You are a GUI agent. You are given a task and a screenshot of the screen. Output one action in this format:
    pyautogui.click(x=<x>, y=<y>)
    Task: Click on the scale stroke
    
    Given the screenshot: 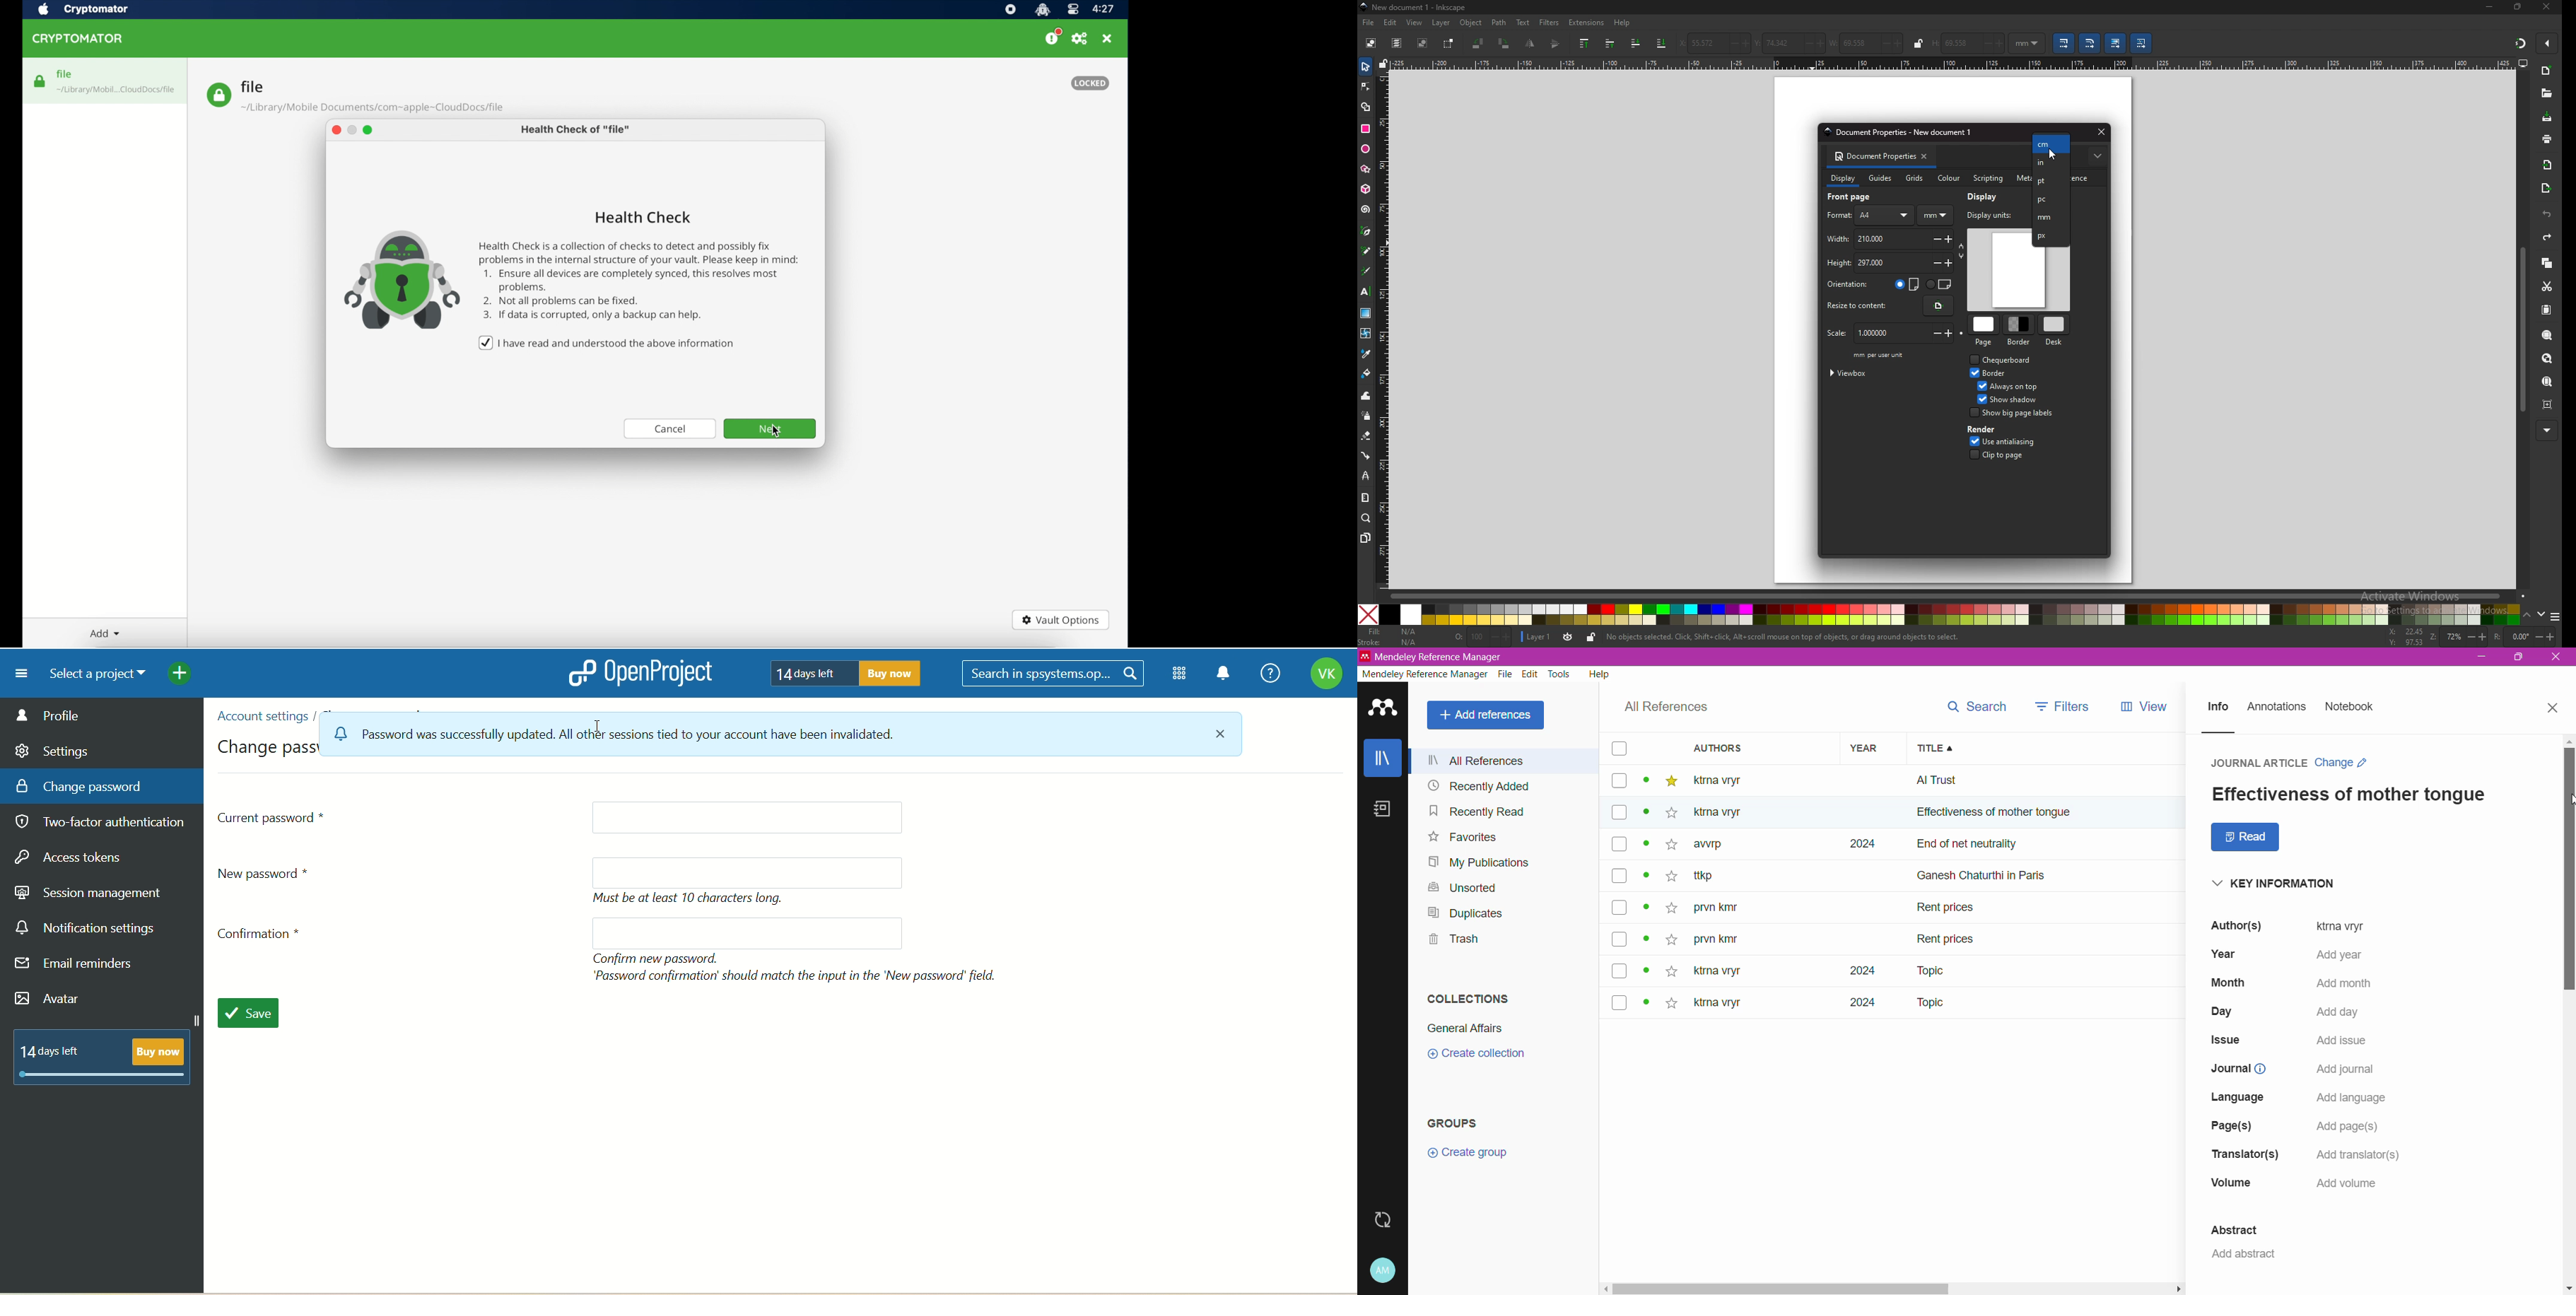 What is the action you would take?
    pyautogui.click(x=2065, y=43)
    